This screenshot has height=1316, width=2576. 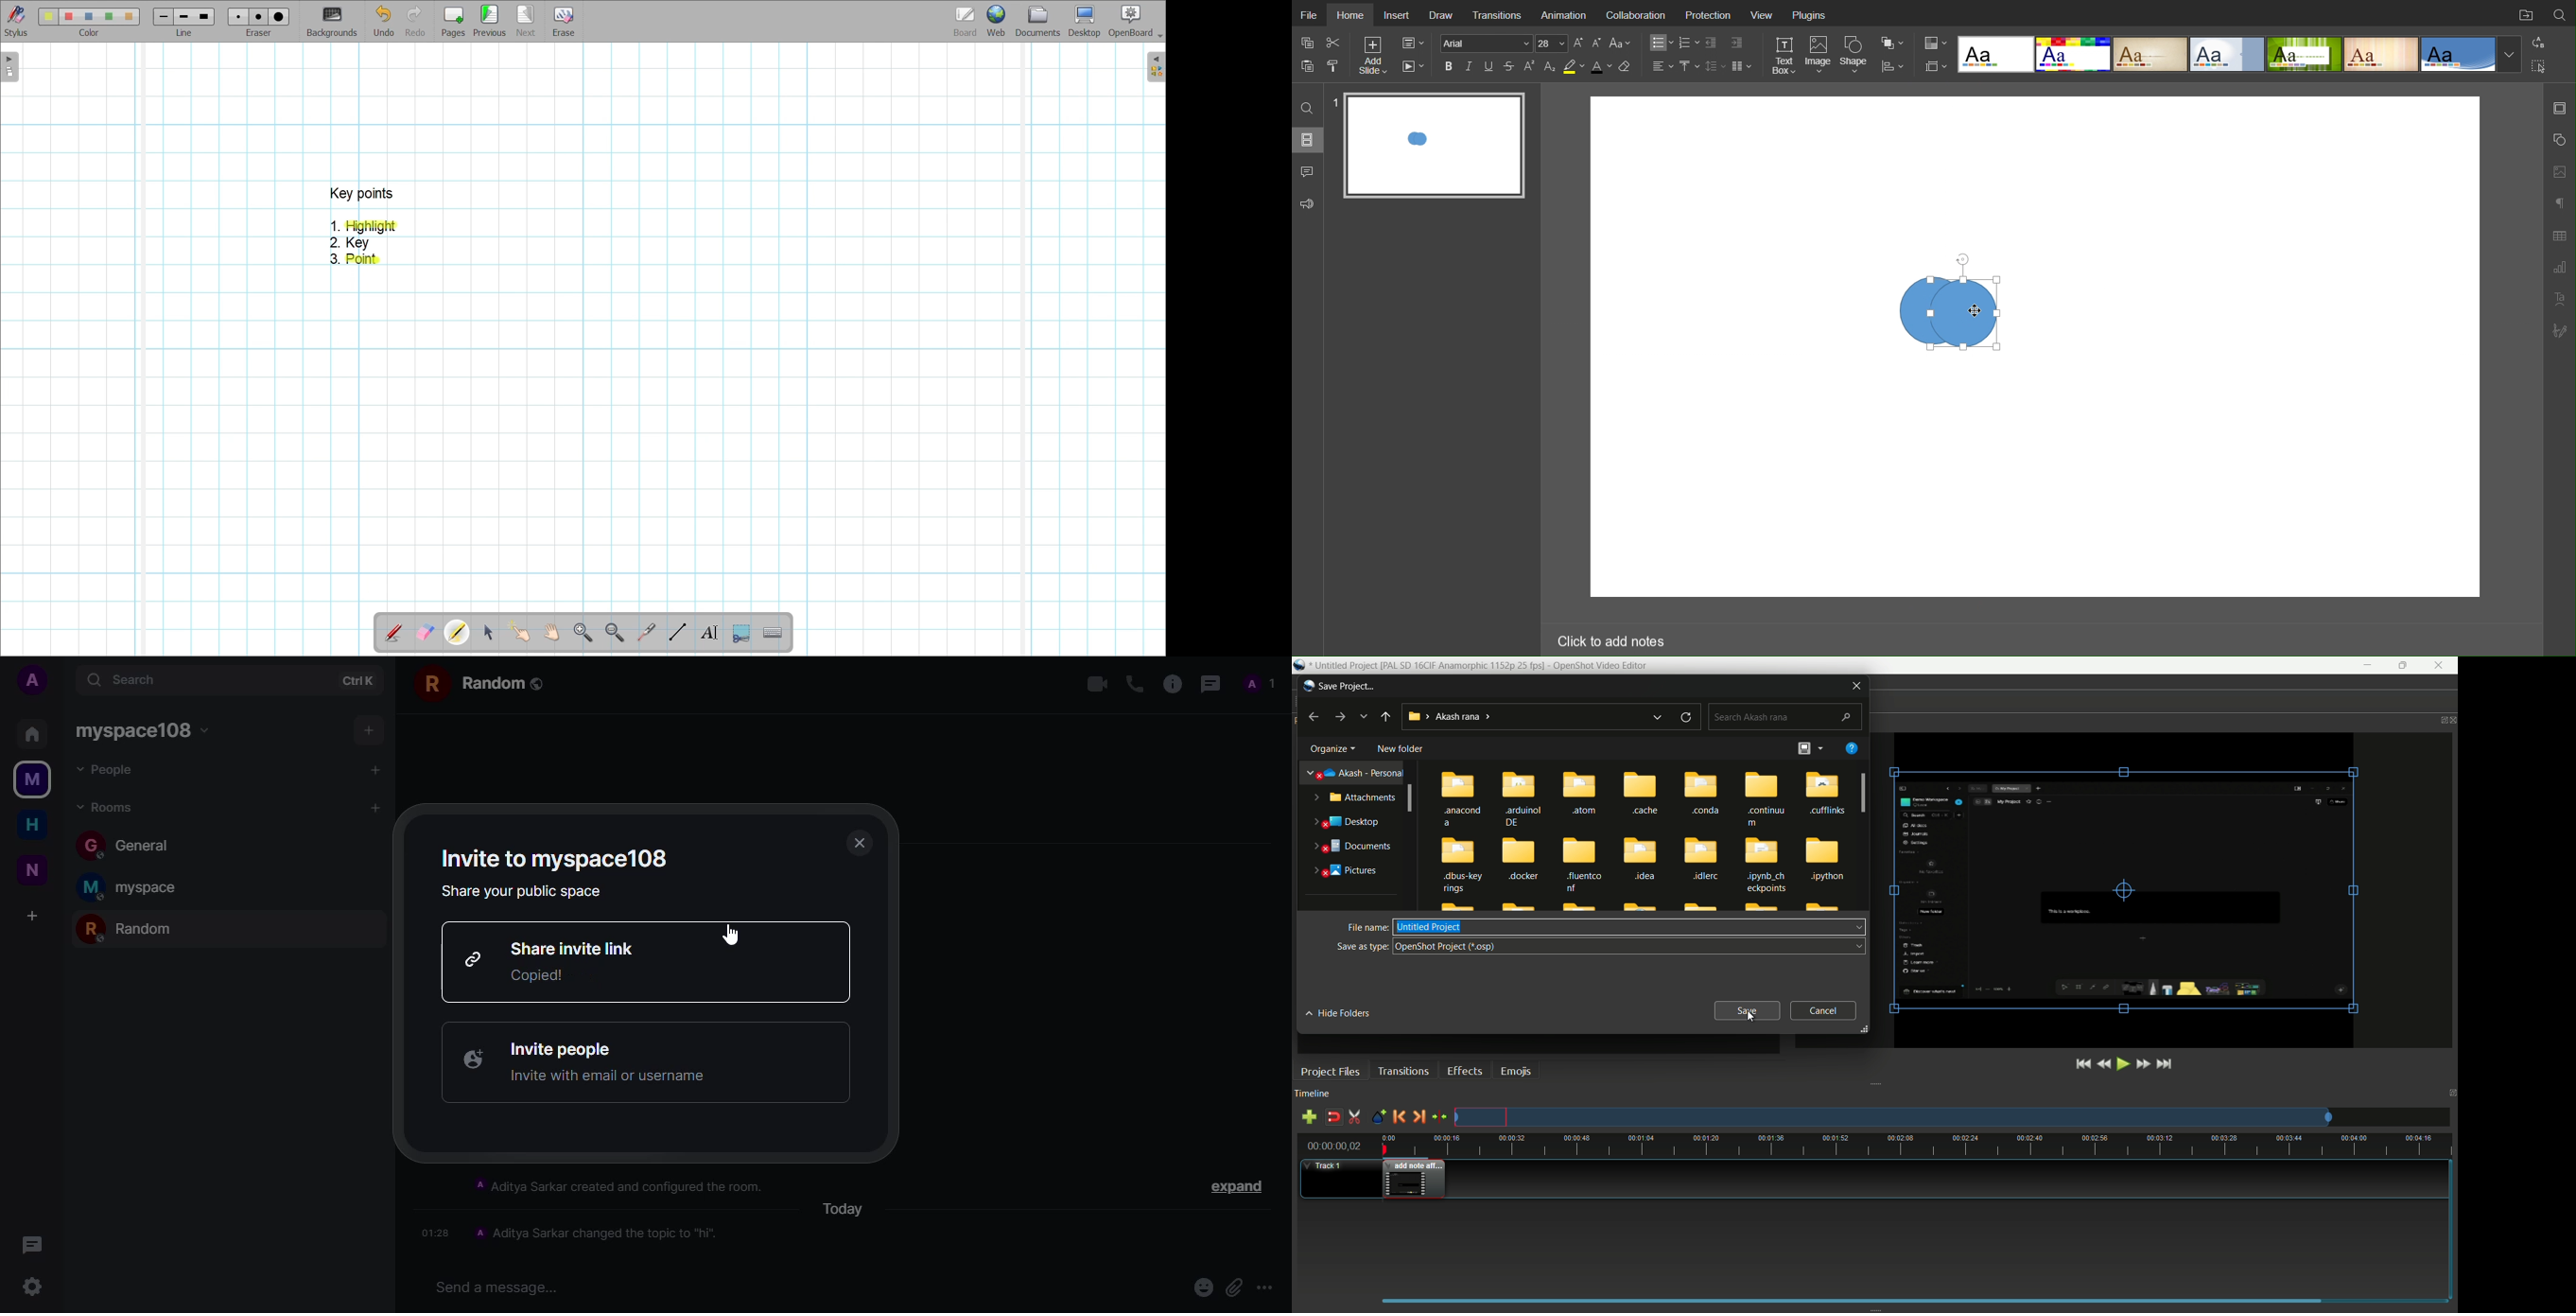 What do you see at coordinates (2560, 108) in the screenshot?
I see `Slide Settings` at bounding box center [2560, 108].